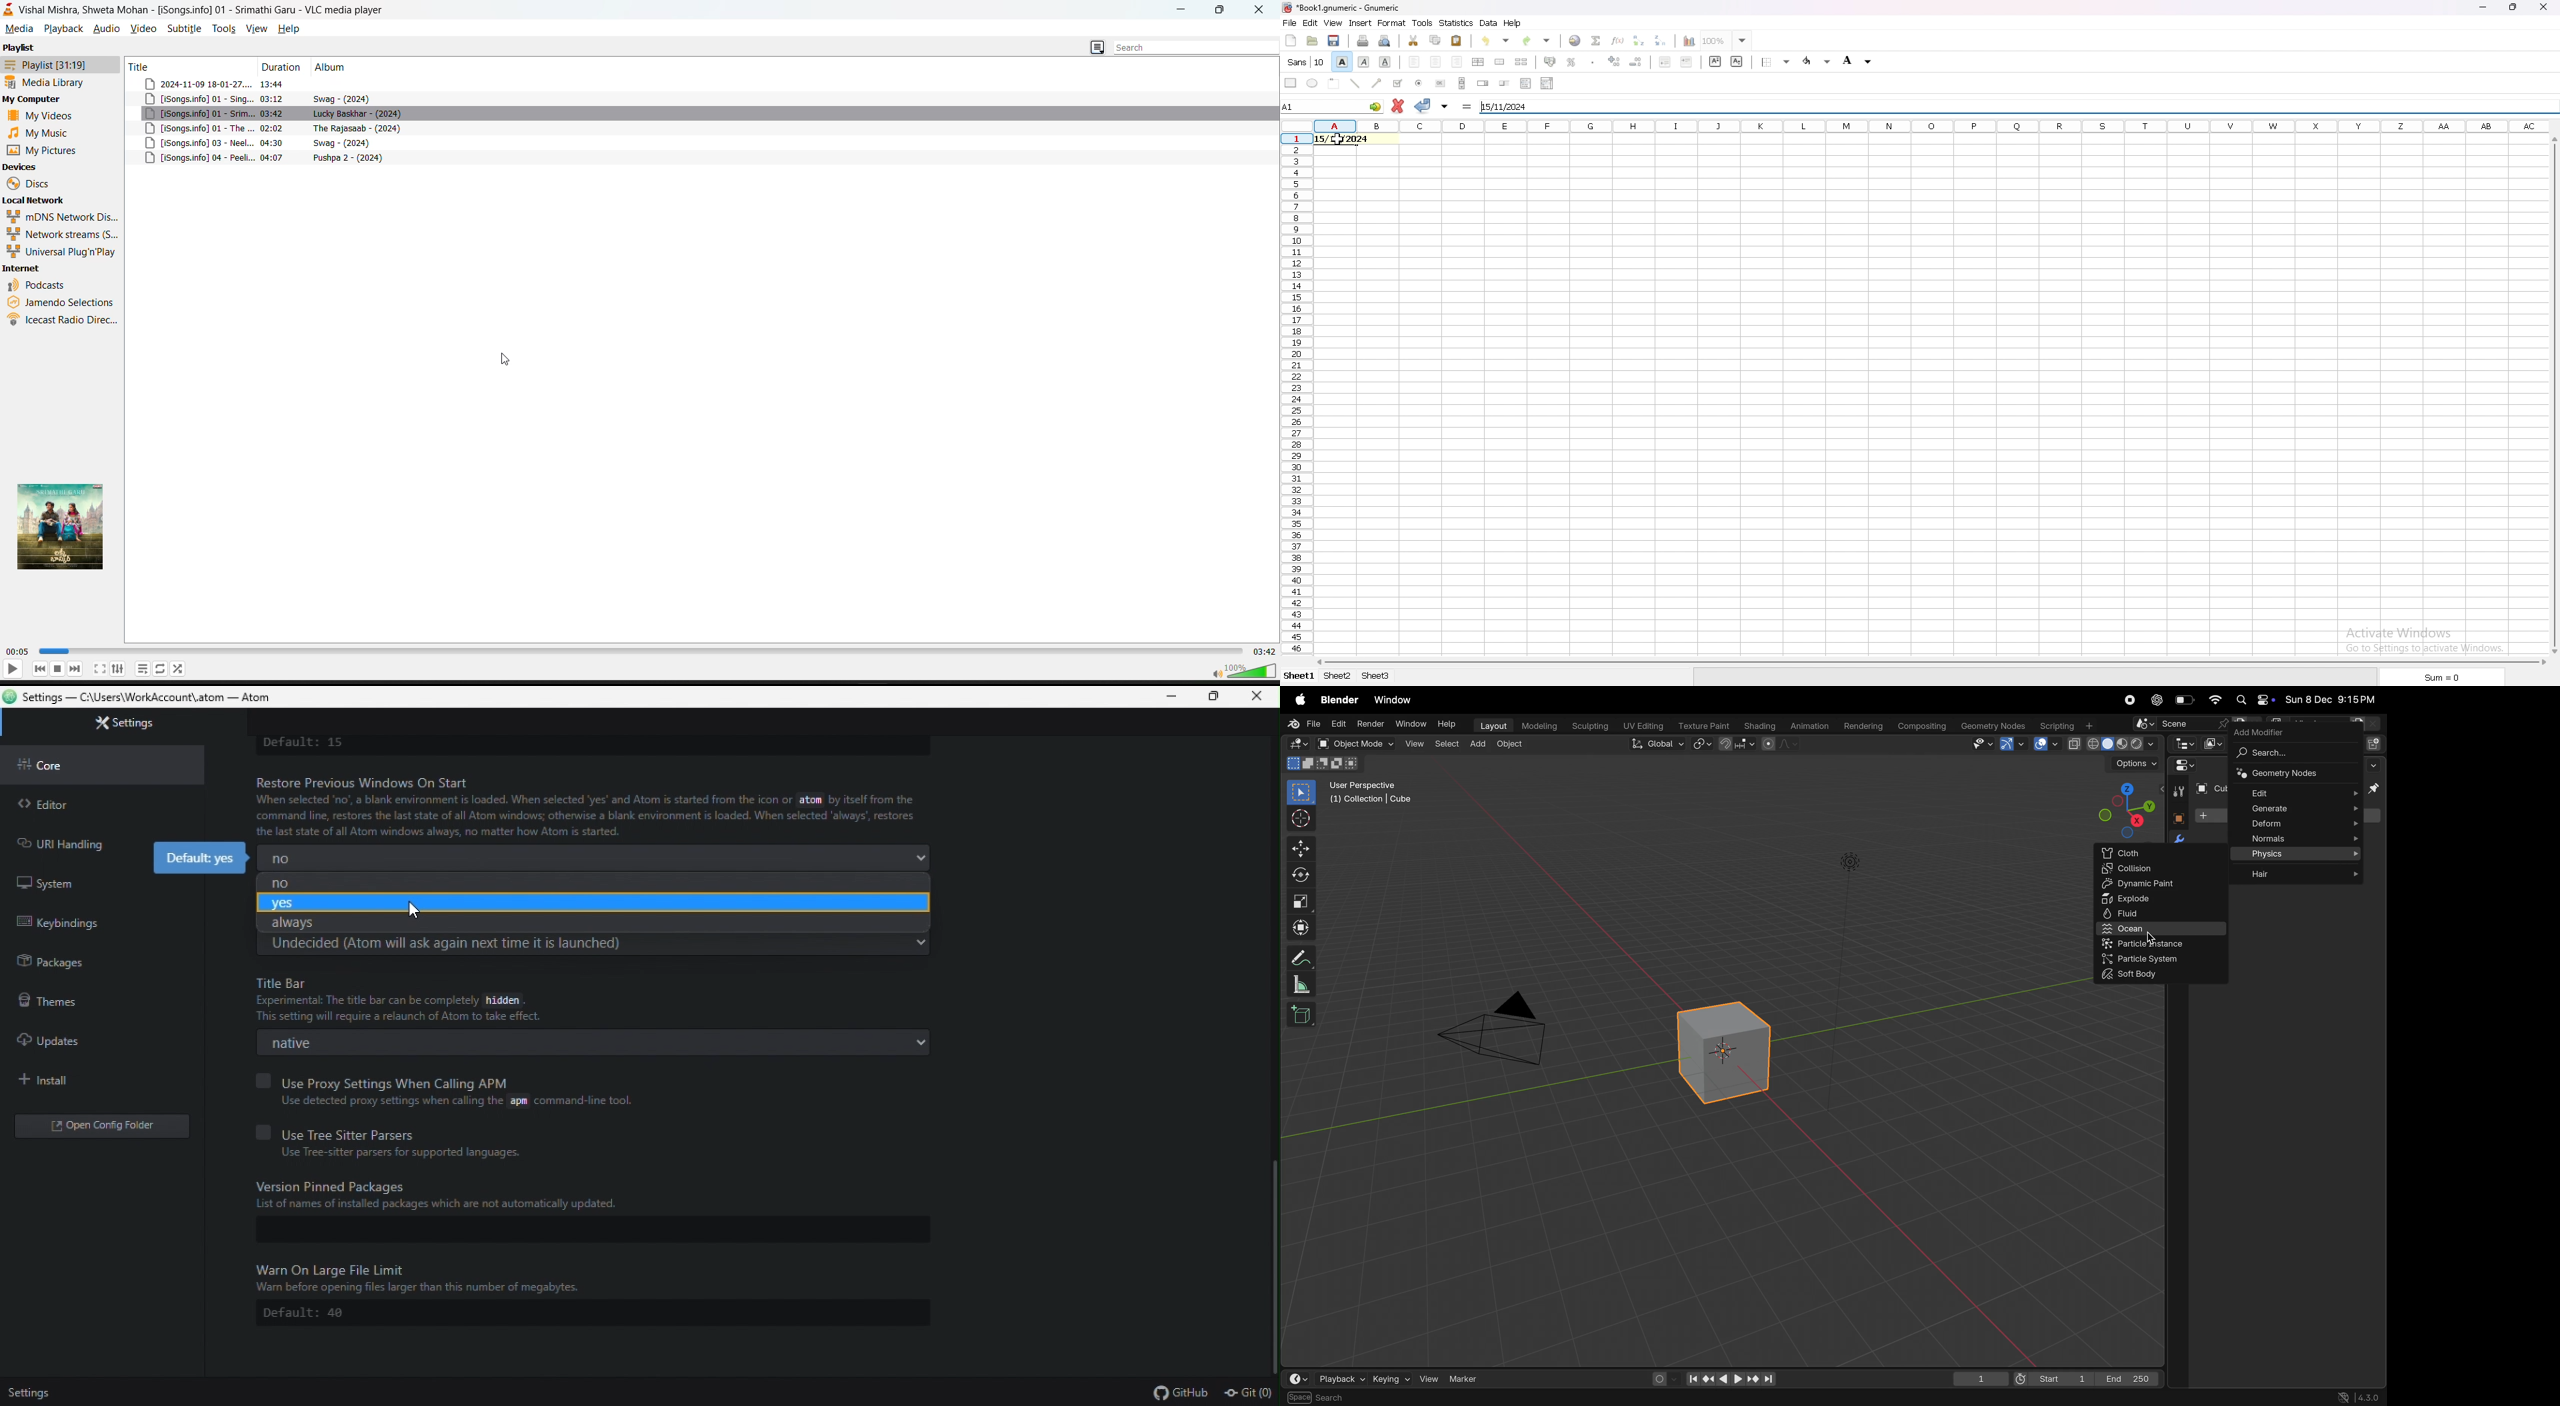 The height and width of the screenshot is (1428, 2576). Describe the element at coordinates (638, 652) in the screenshot. I see `track slider` at that location.